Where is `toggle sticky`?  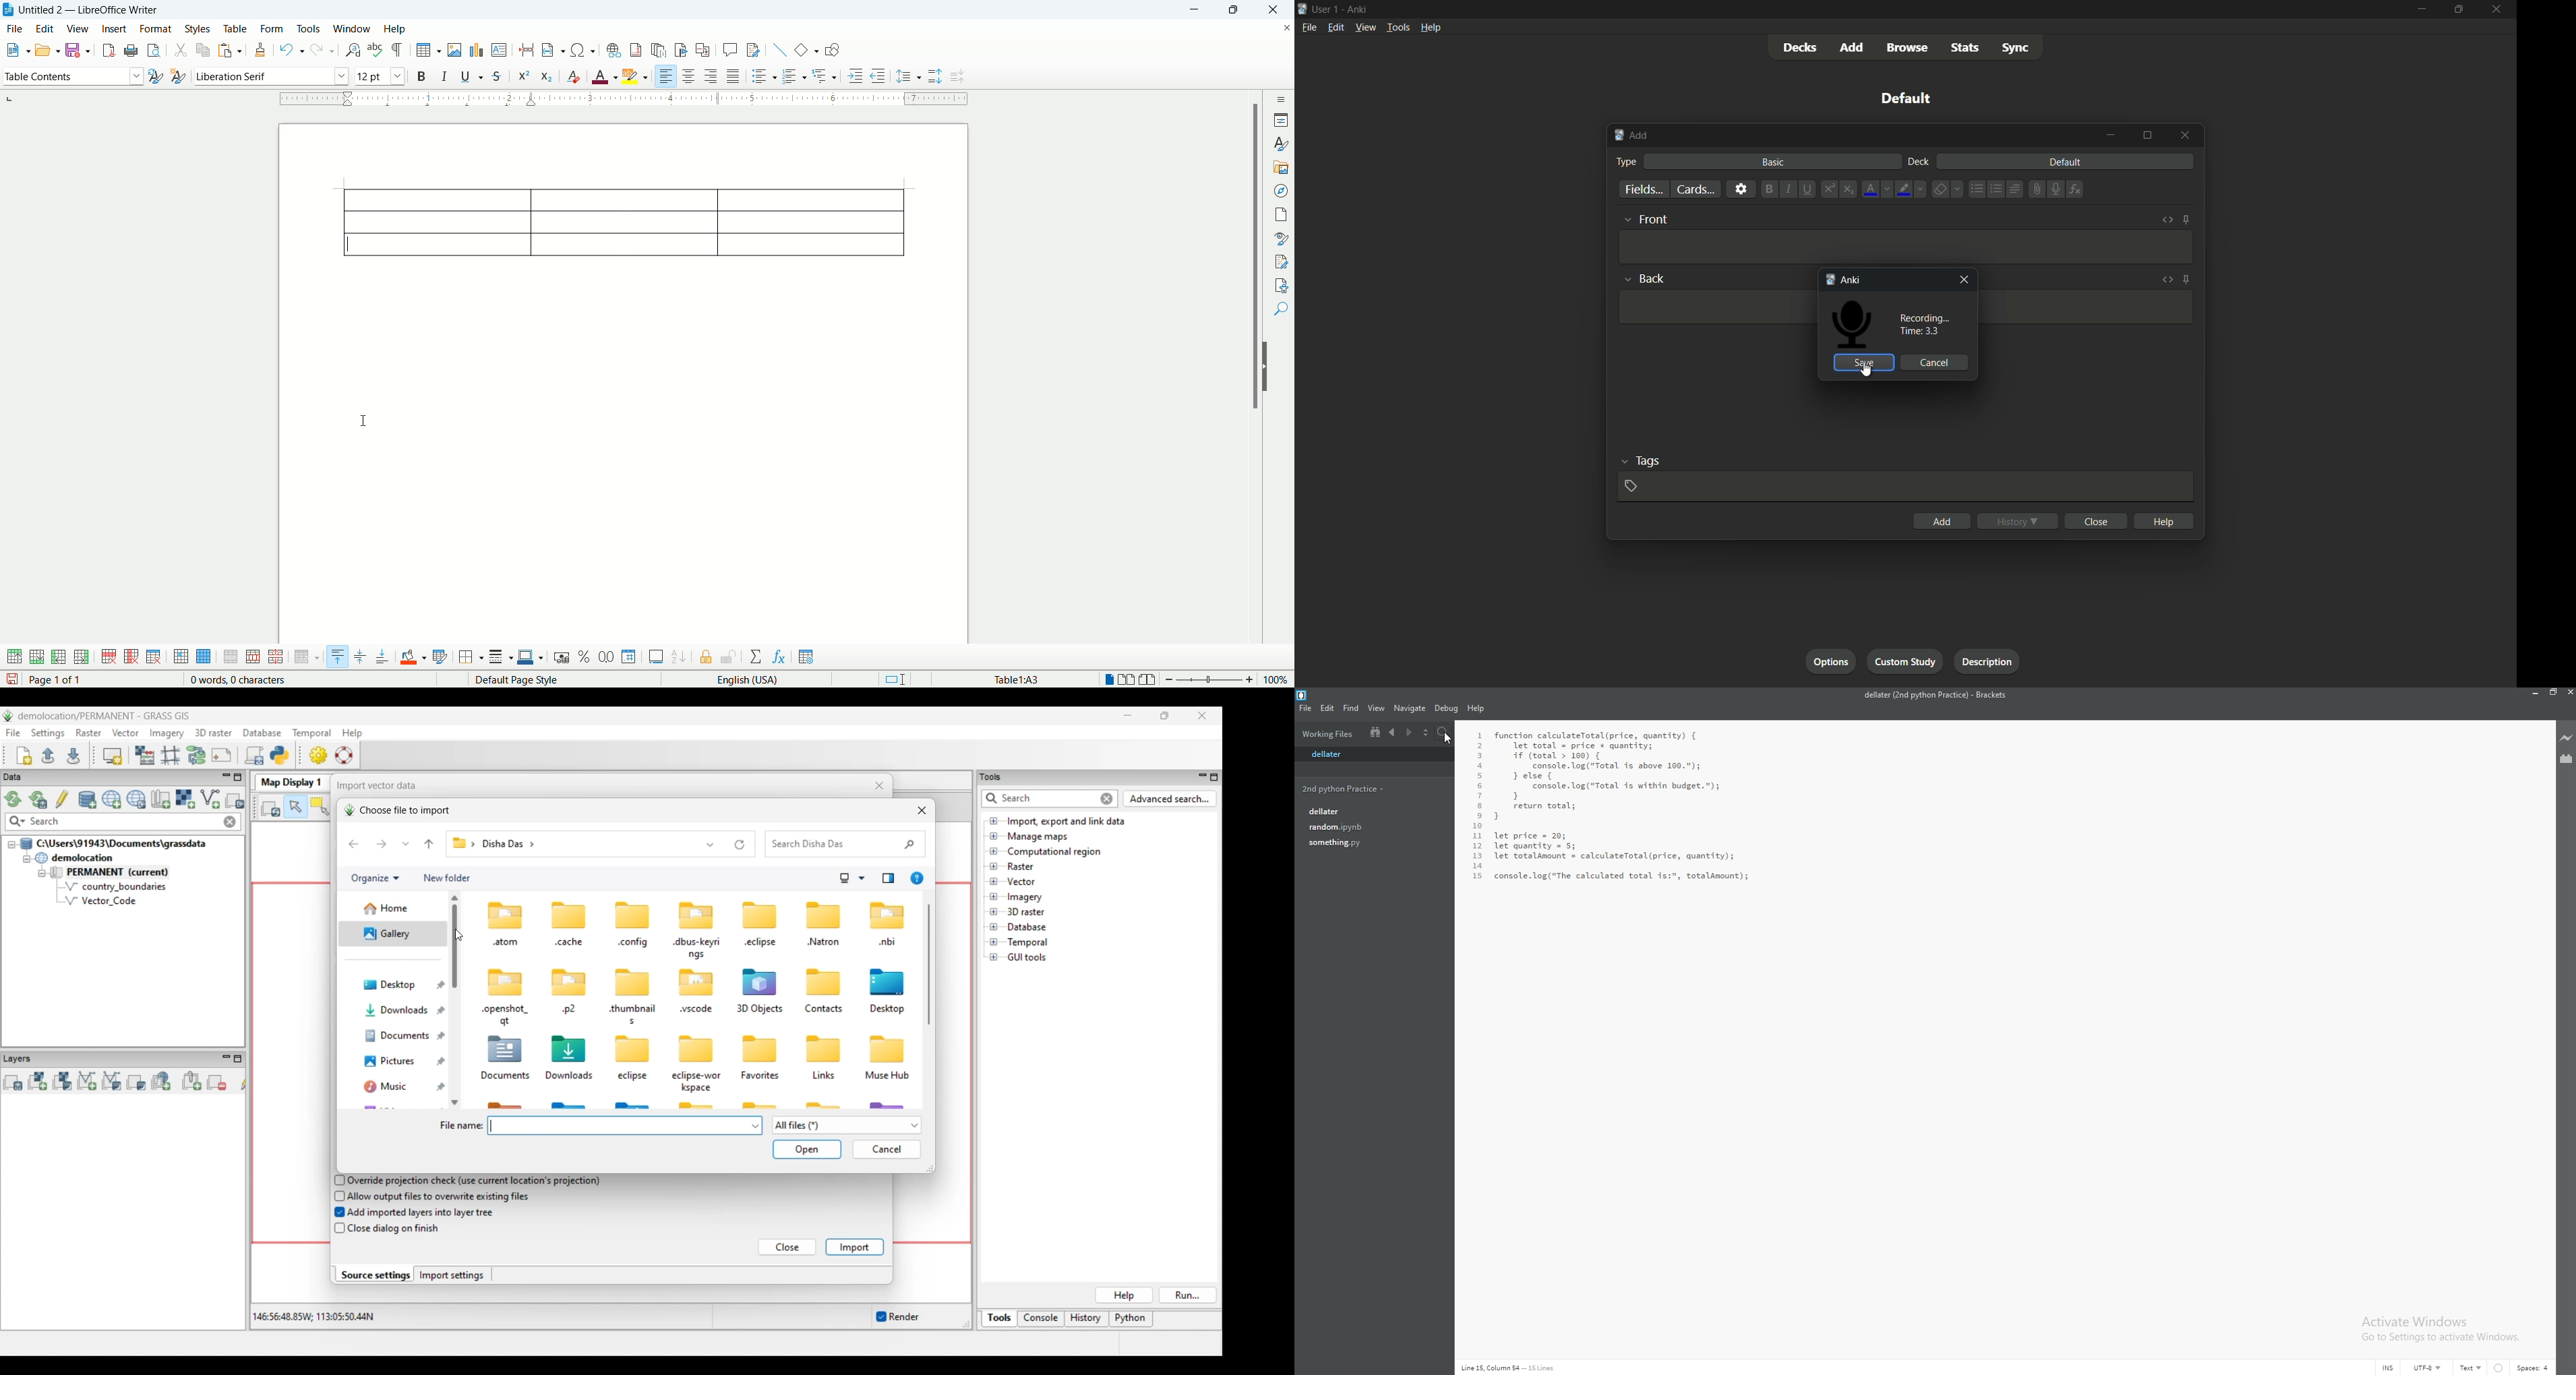 toggle sticky is located at coordinates (2186, 220).